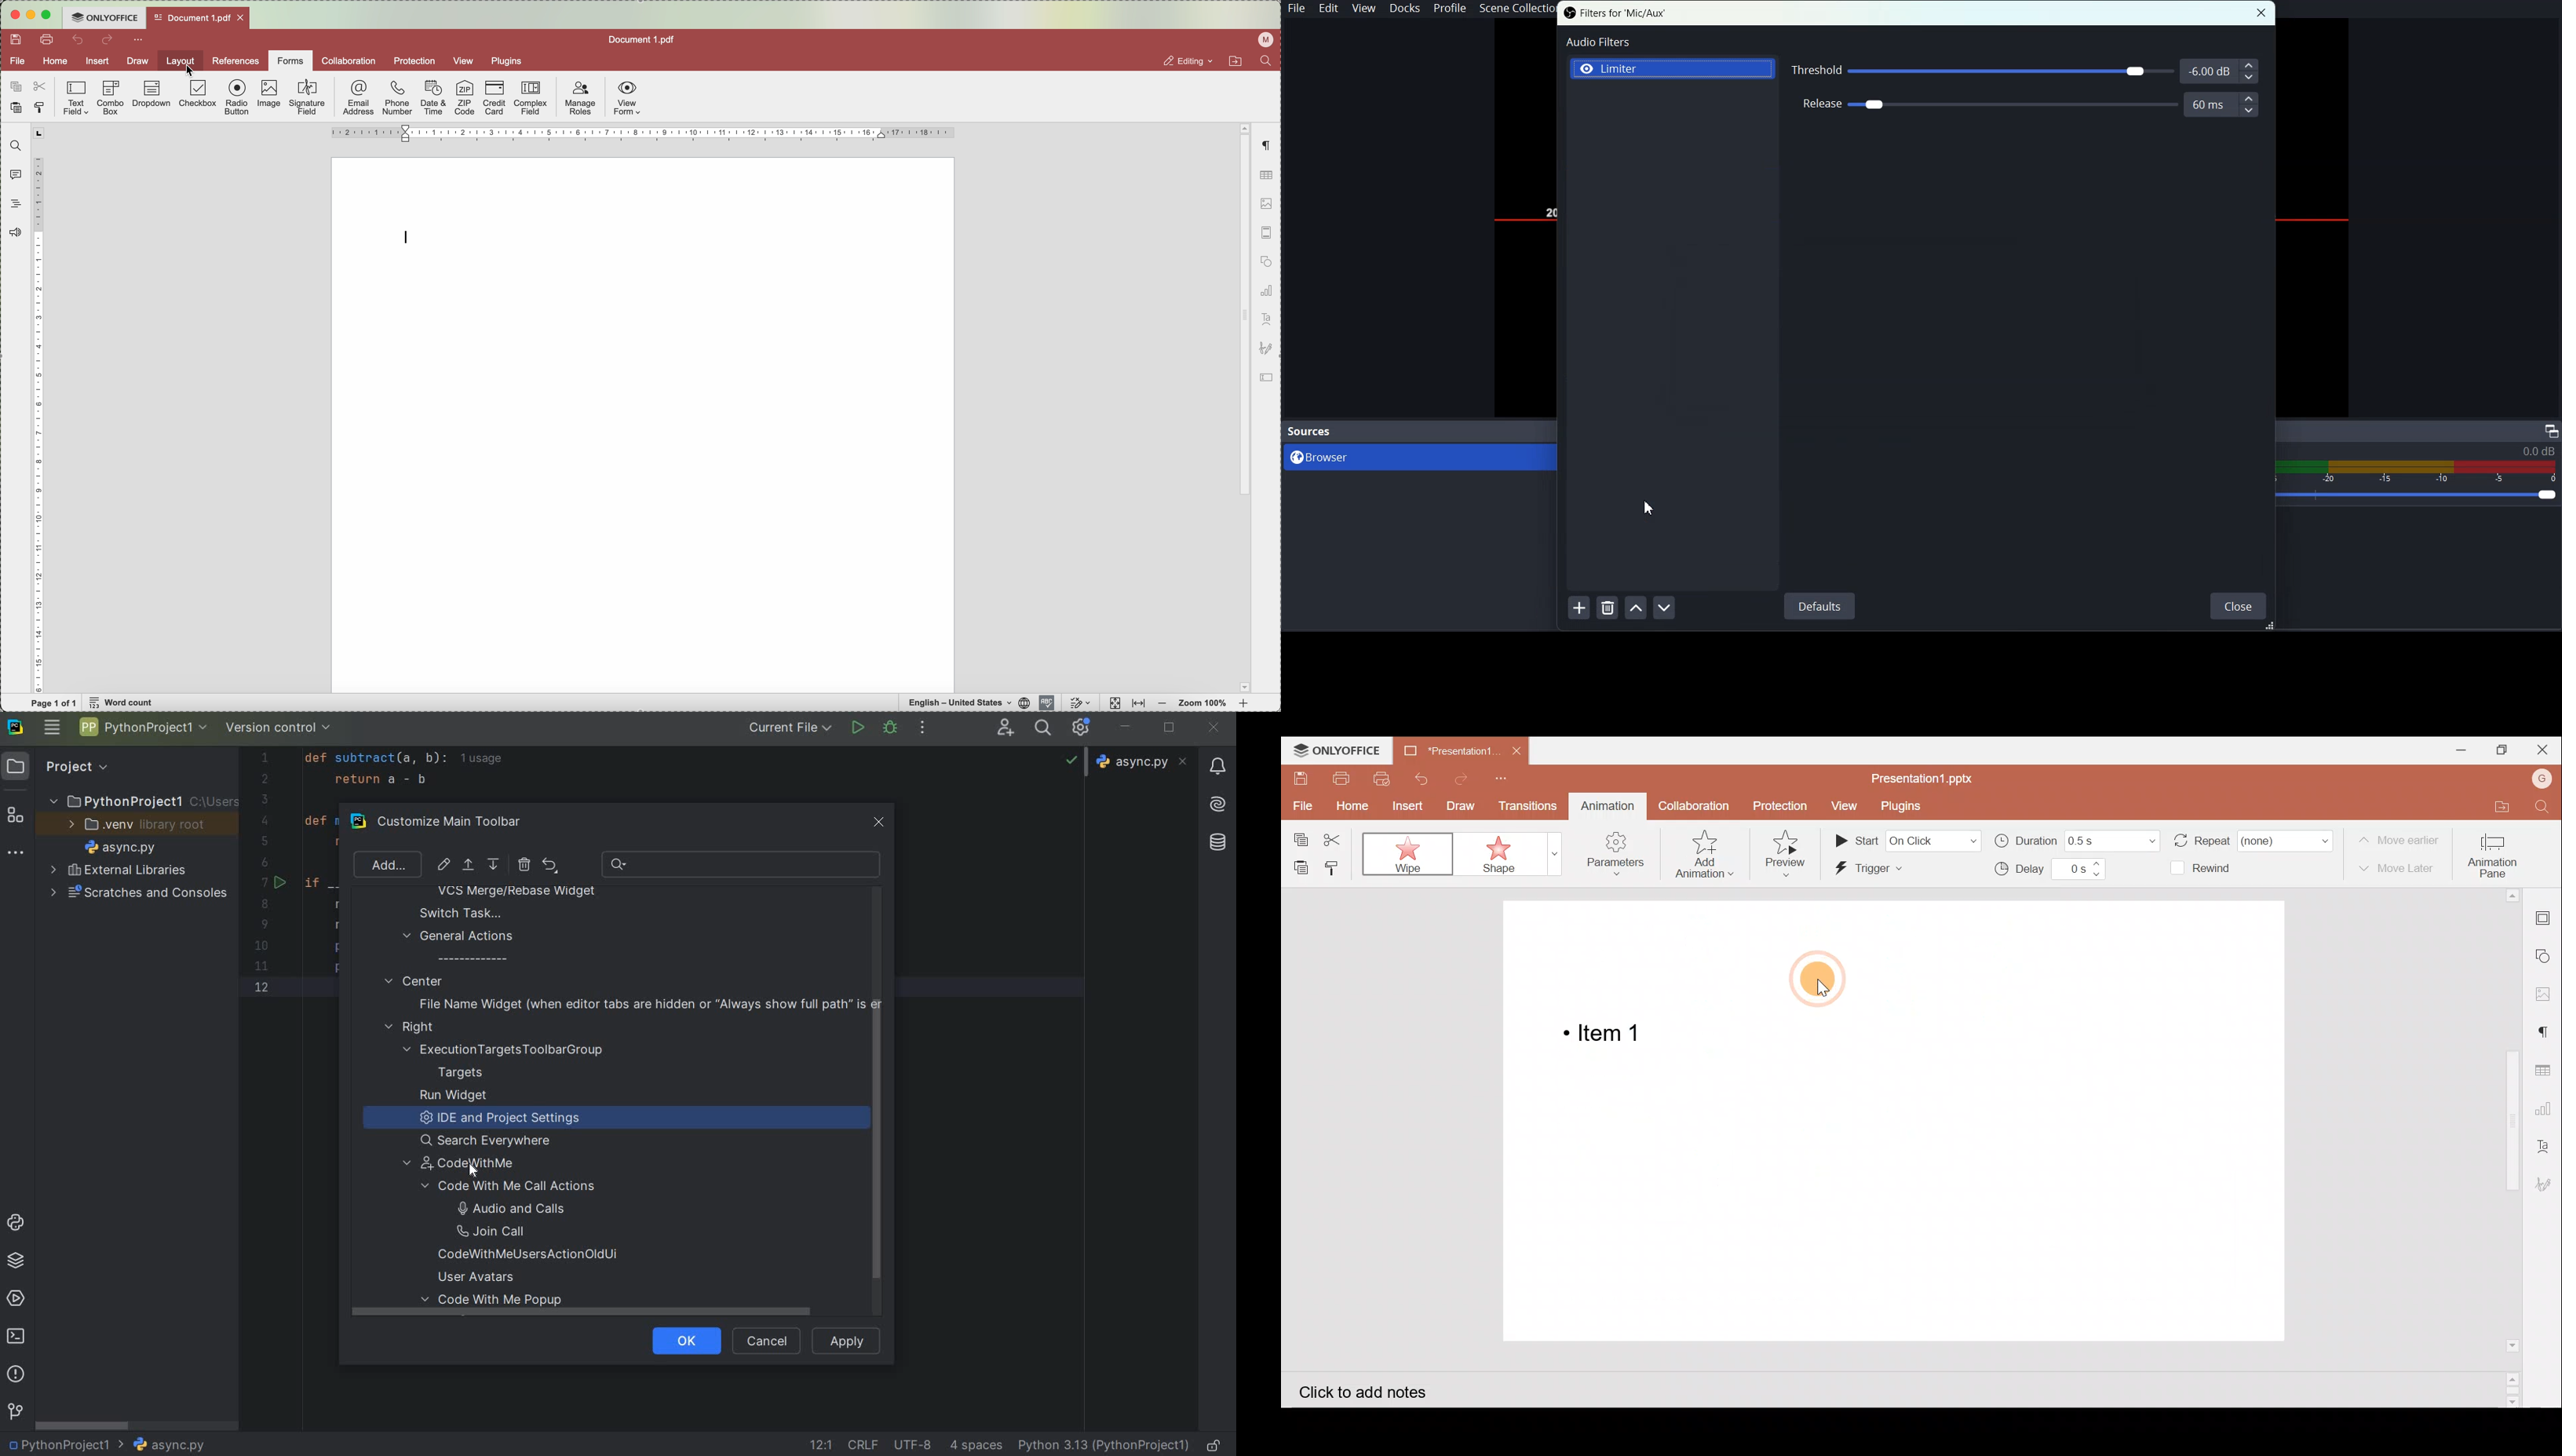 The height and width of the screenshot is (1456, 2576). What do you see at coordinates (1579, 607) in the screenshot?
I see `Add Filter` at bounding box center [1579, 607].